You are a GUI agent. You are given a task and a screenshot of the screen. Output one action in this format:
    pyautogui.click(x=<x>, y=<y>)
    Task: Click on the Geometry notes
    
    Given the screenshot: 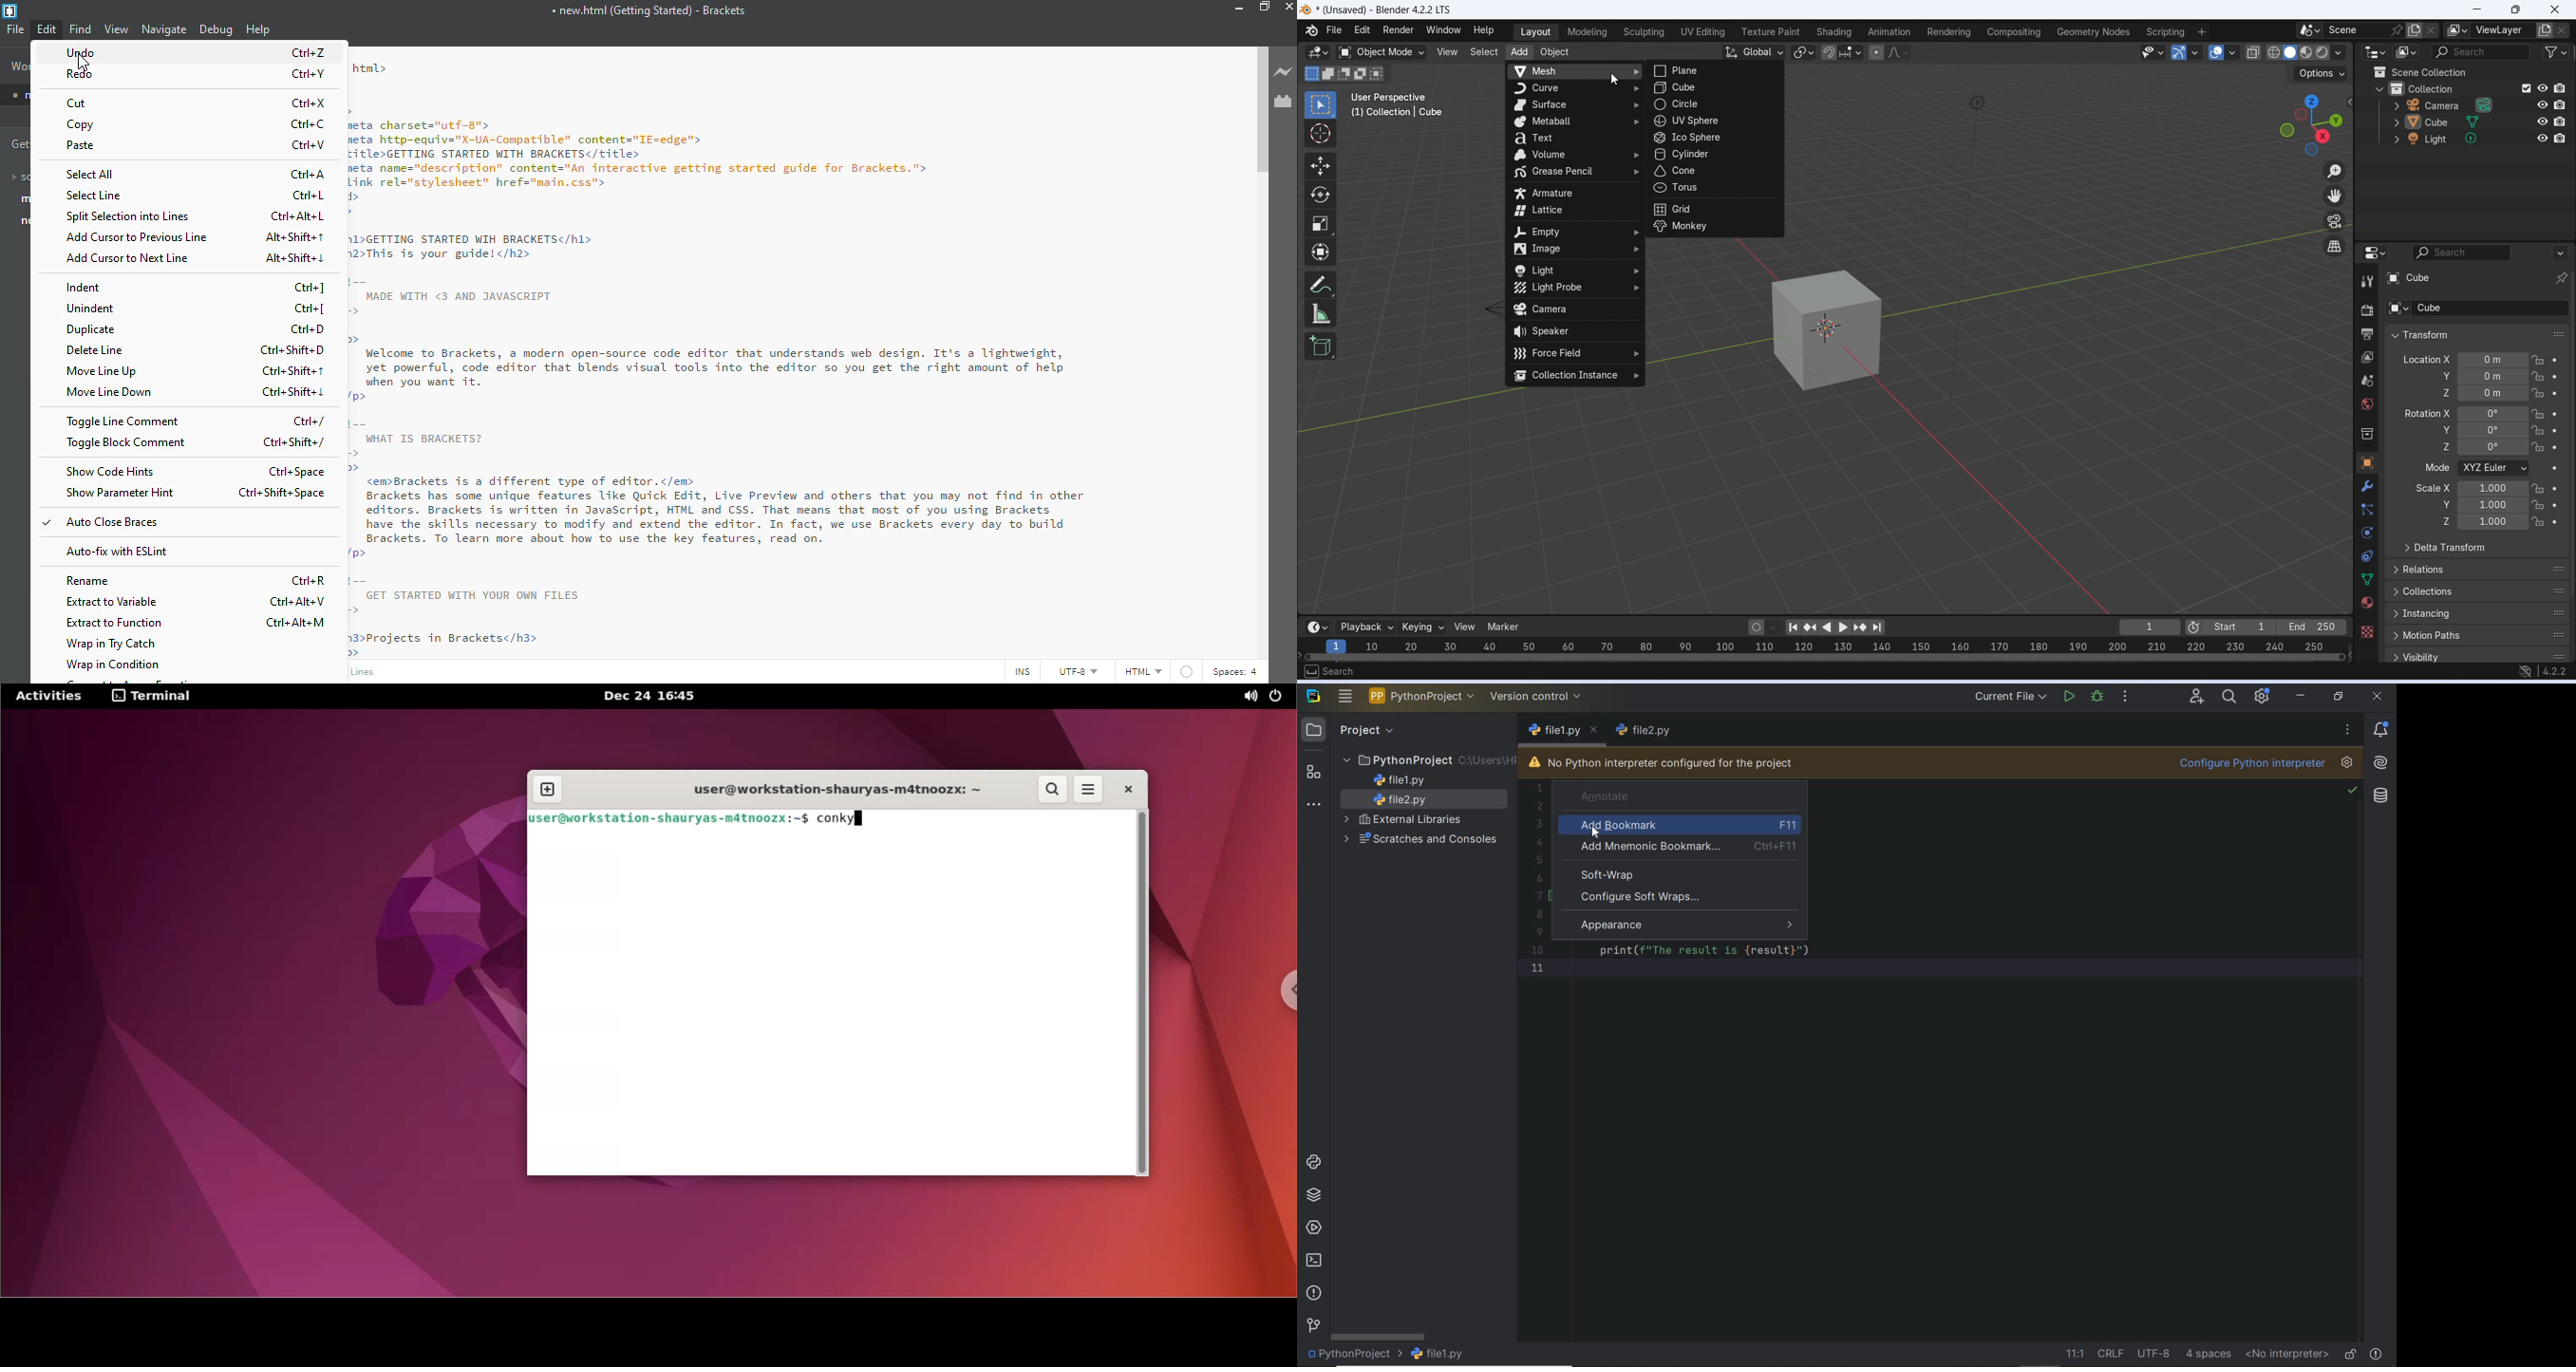 What is the action you would take?
    pyautogui.click(x=2095, y=31)
    